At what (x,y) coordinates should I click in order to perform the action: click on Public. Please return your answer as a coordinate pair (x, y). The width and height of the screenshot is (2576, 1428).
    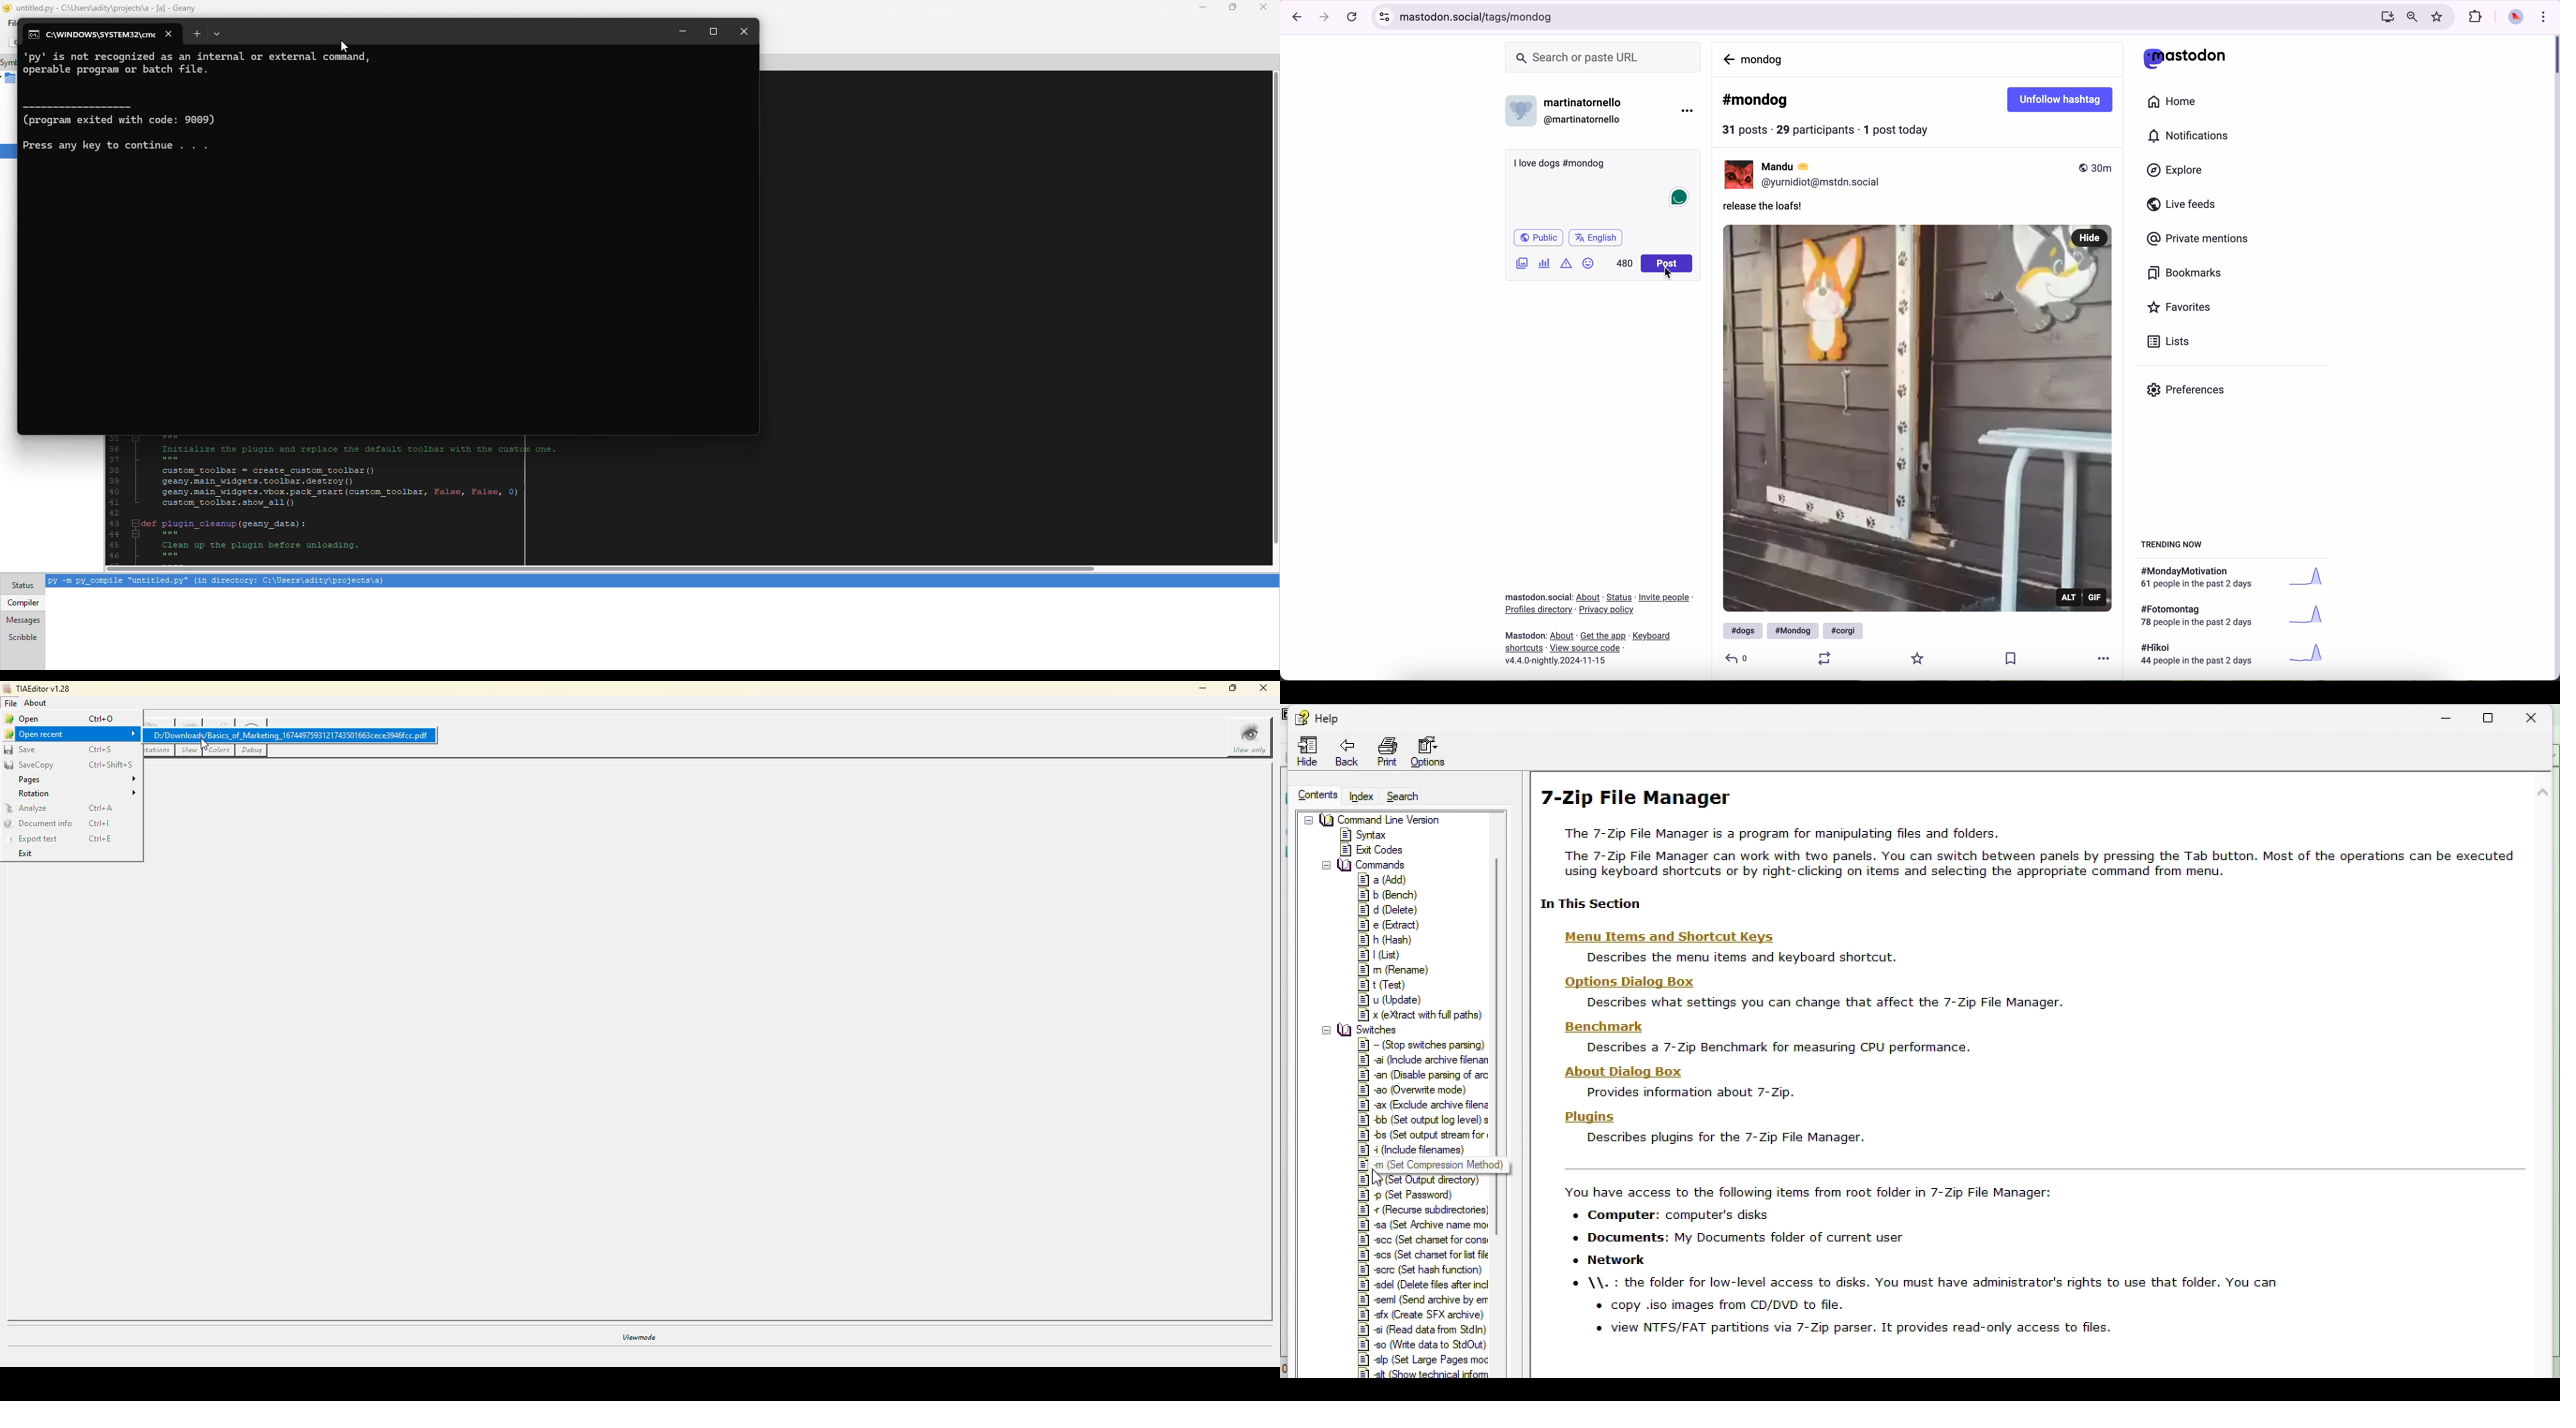
    Looking at the image, I should click on (1540, 238).